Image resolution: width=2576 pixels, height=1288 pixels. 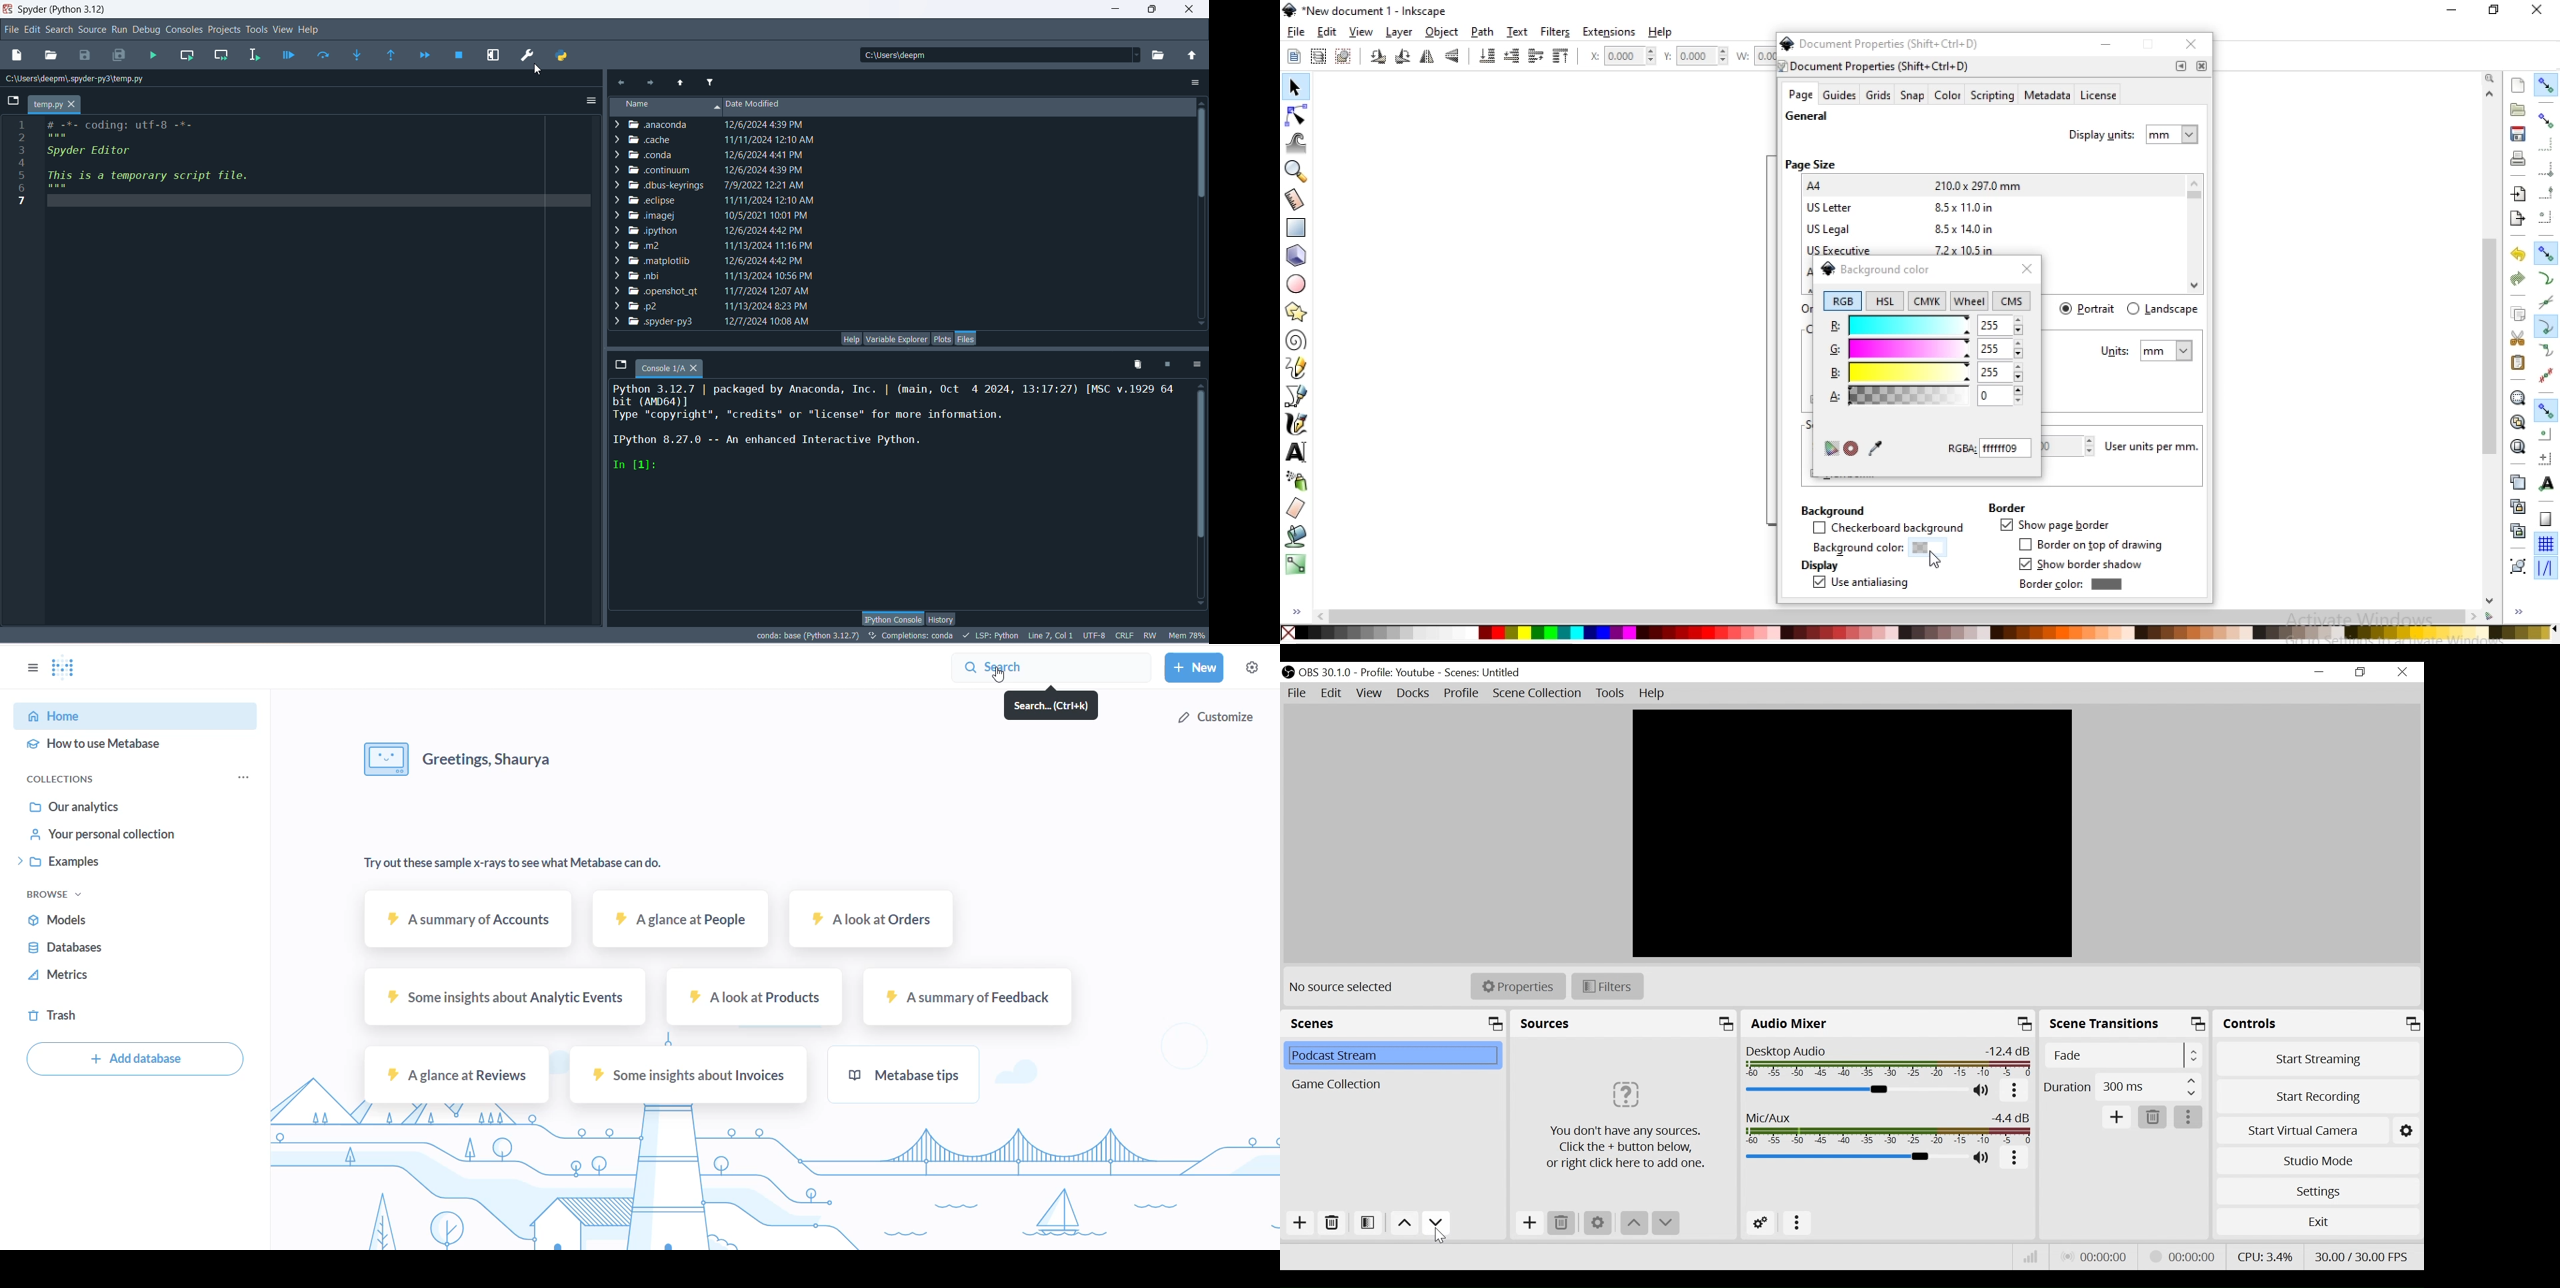 What do you see at coordinates (2070, 584) in the screenshot?
I see `bordercolor` at bounding box center [2070, 584].